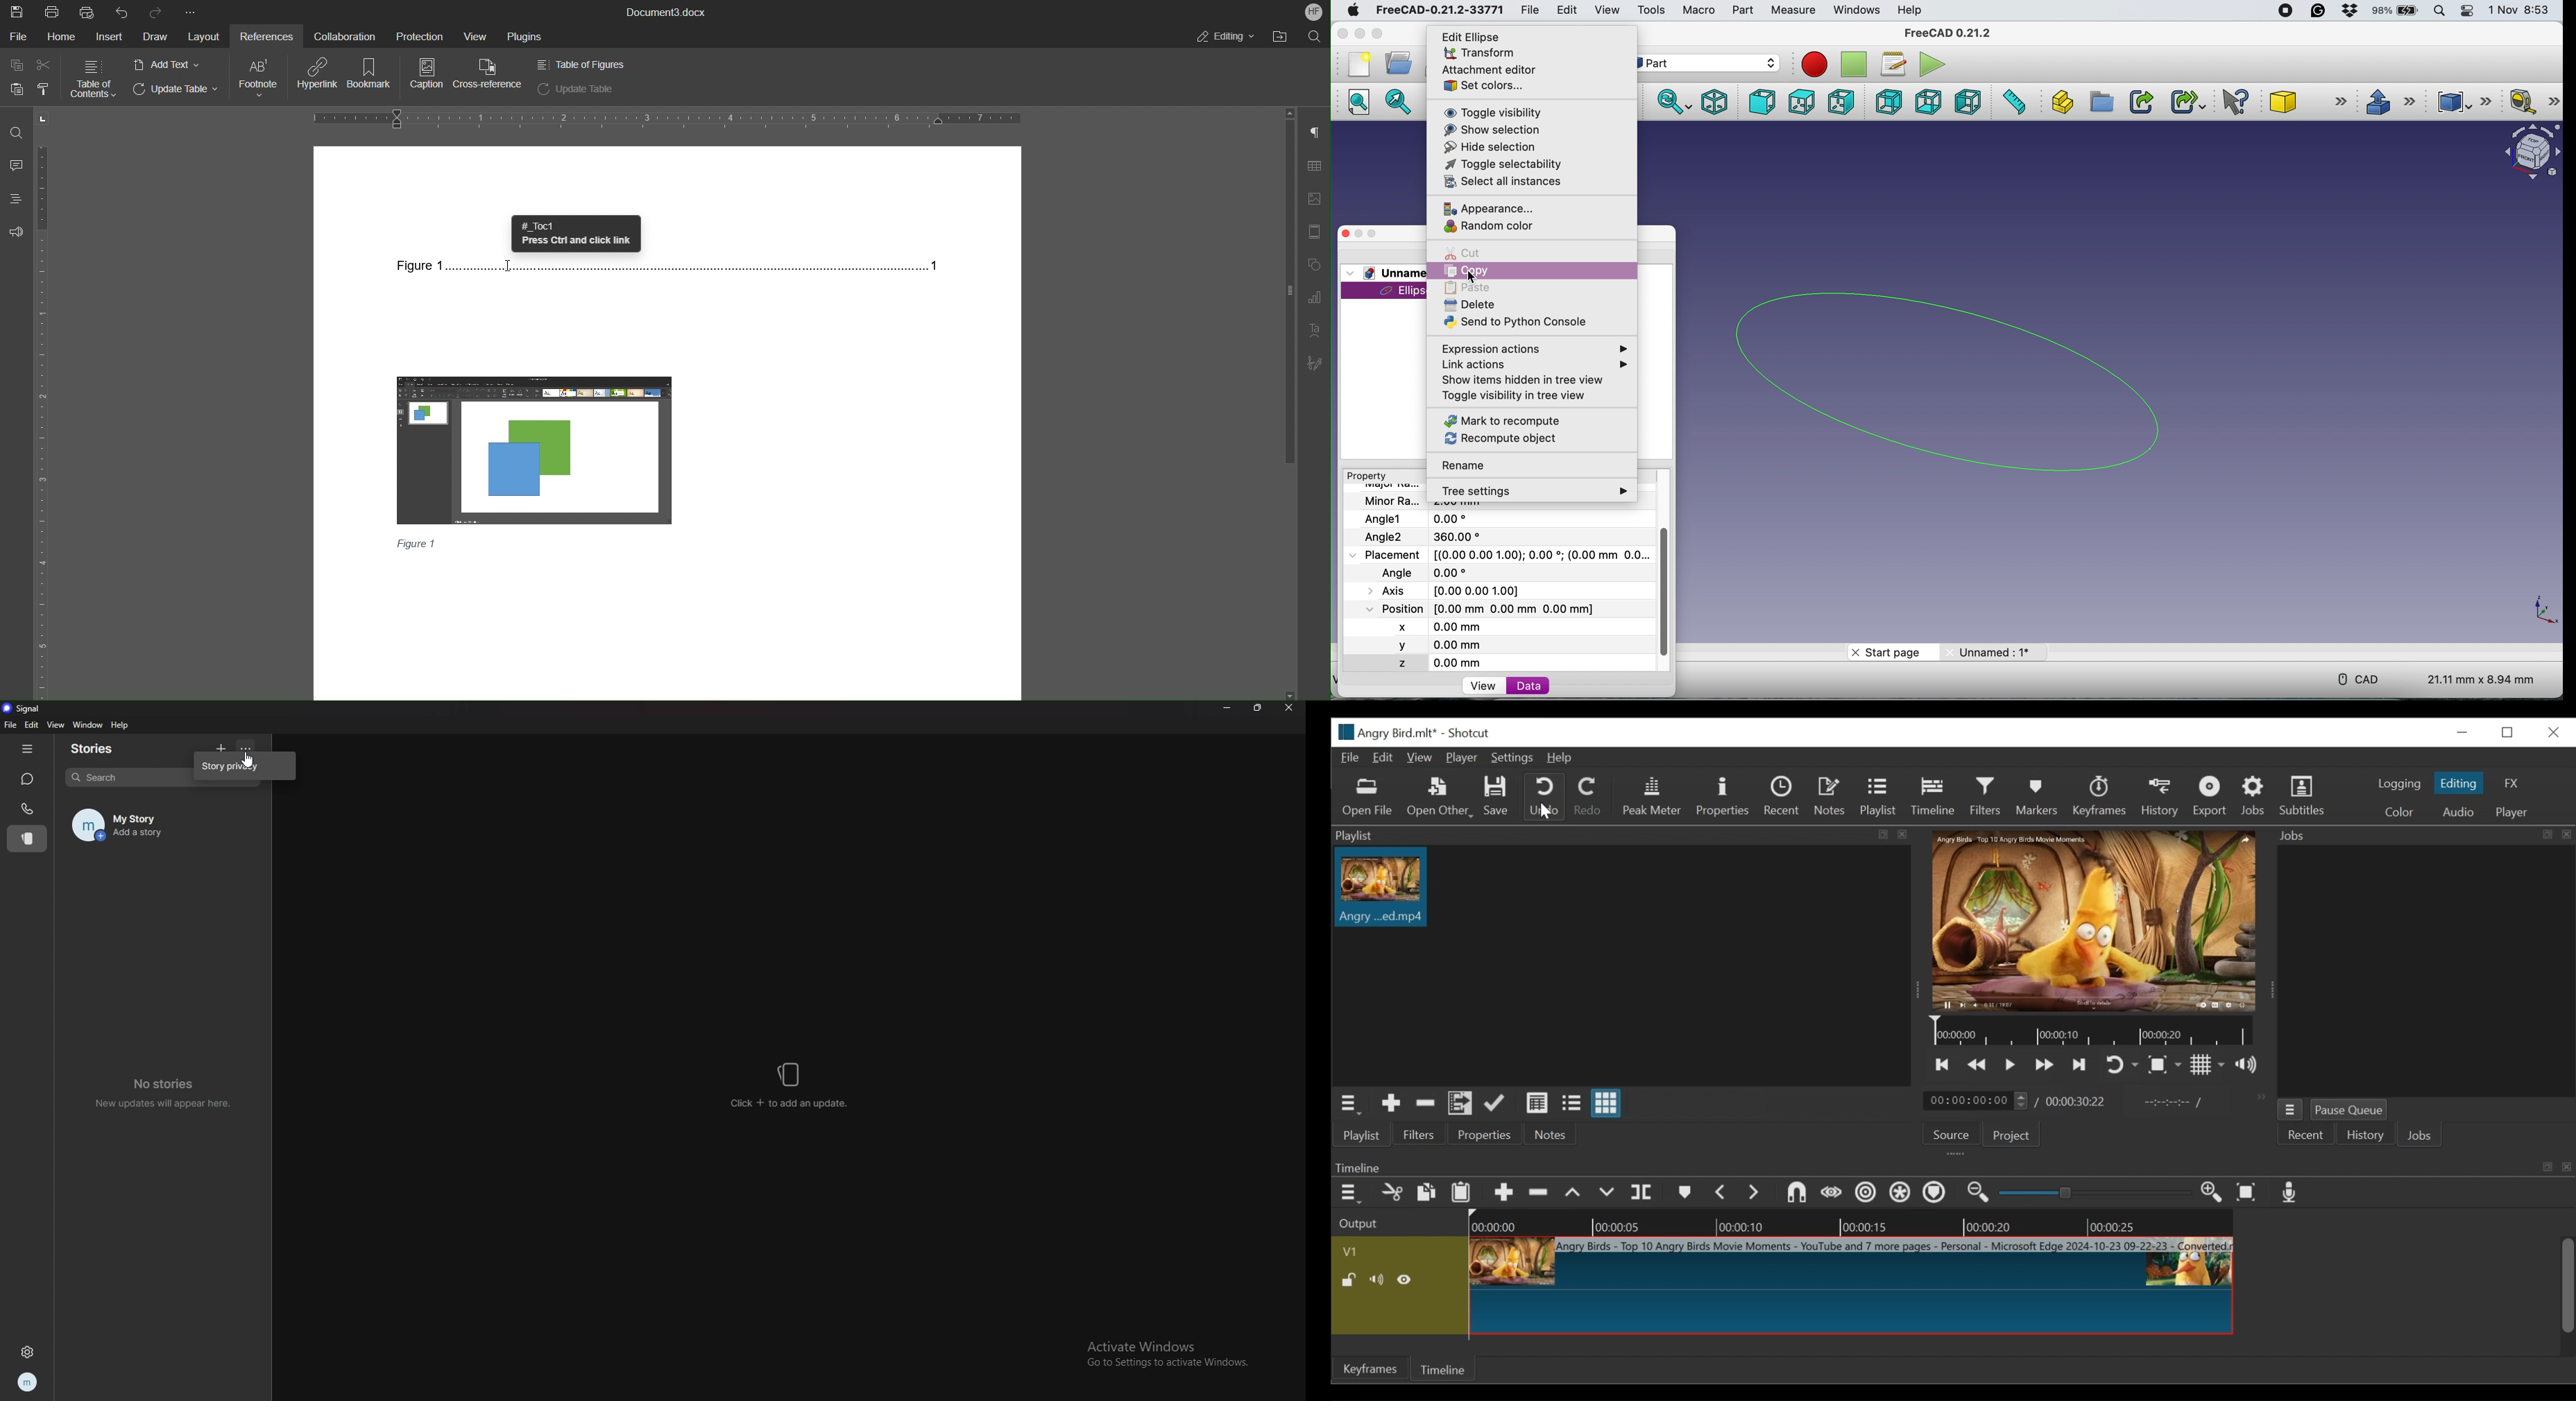  I want to click on attachment editor, so click(1490, 69).